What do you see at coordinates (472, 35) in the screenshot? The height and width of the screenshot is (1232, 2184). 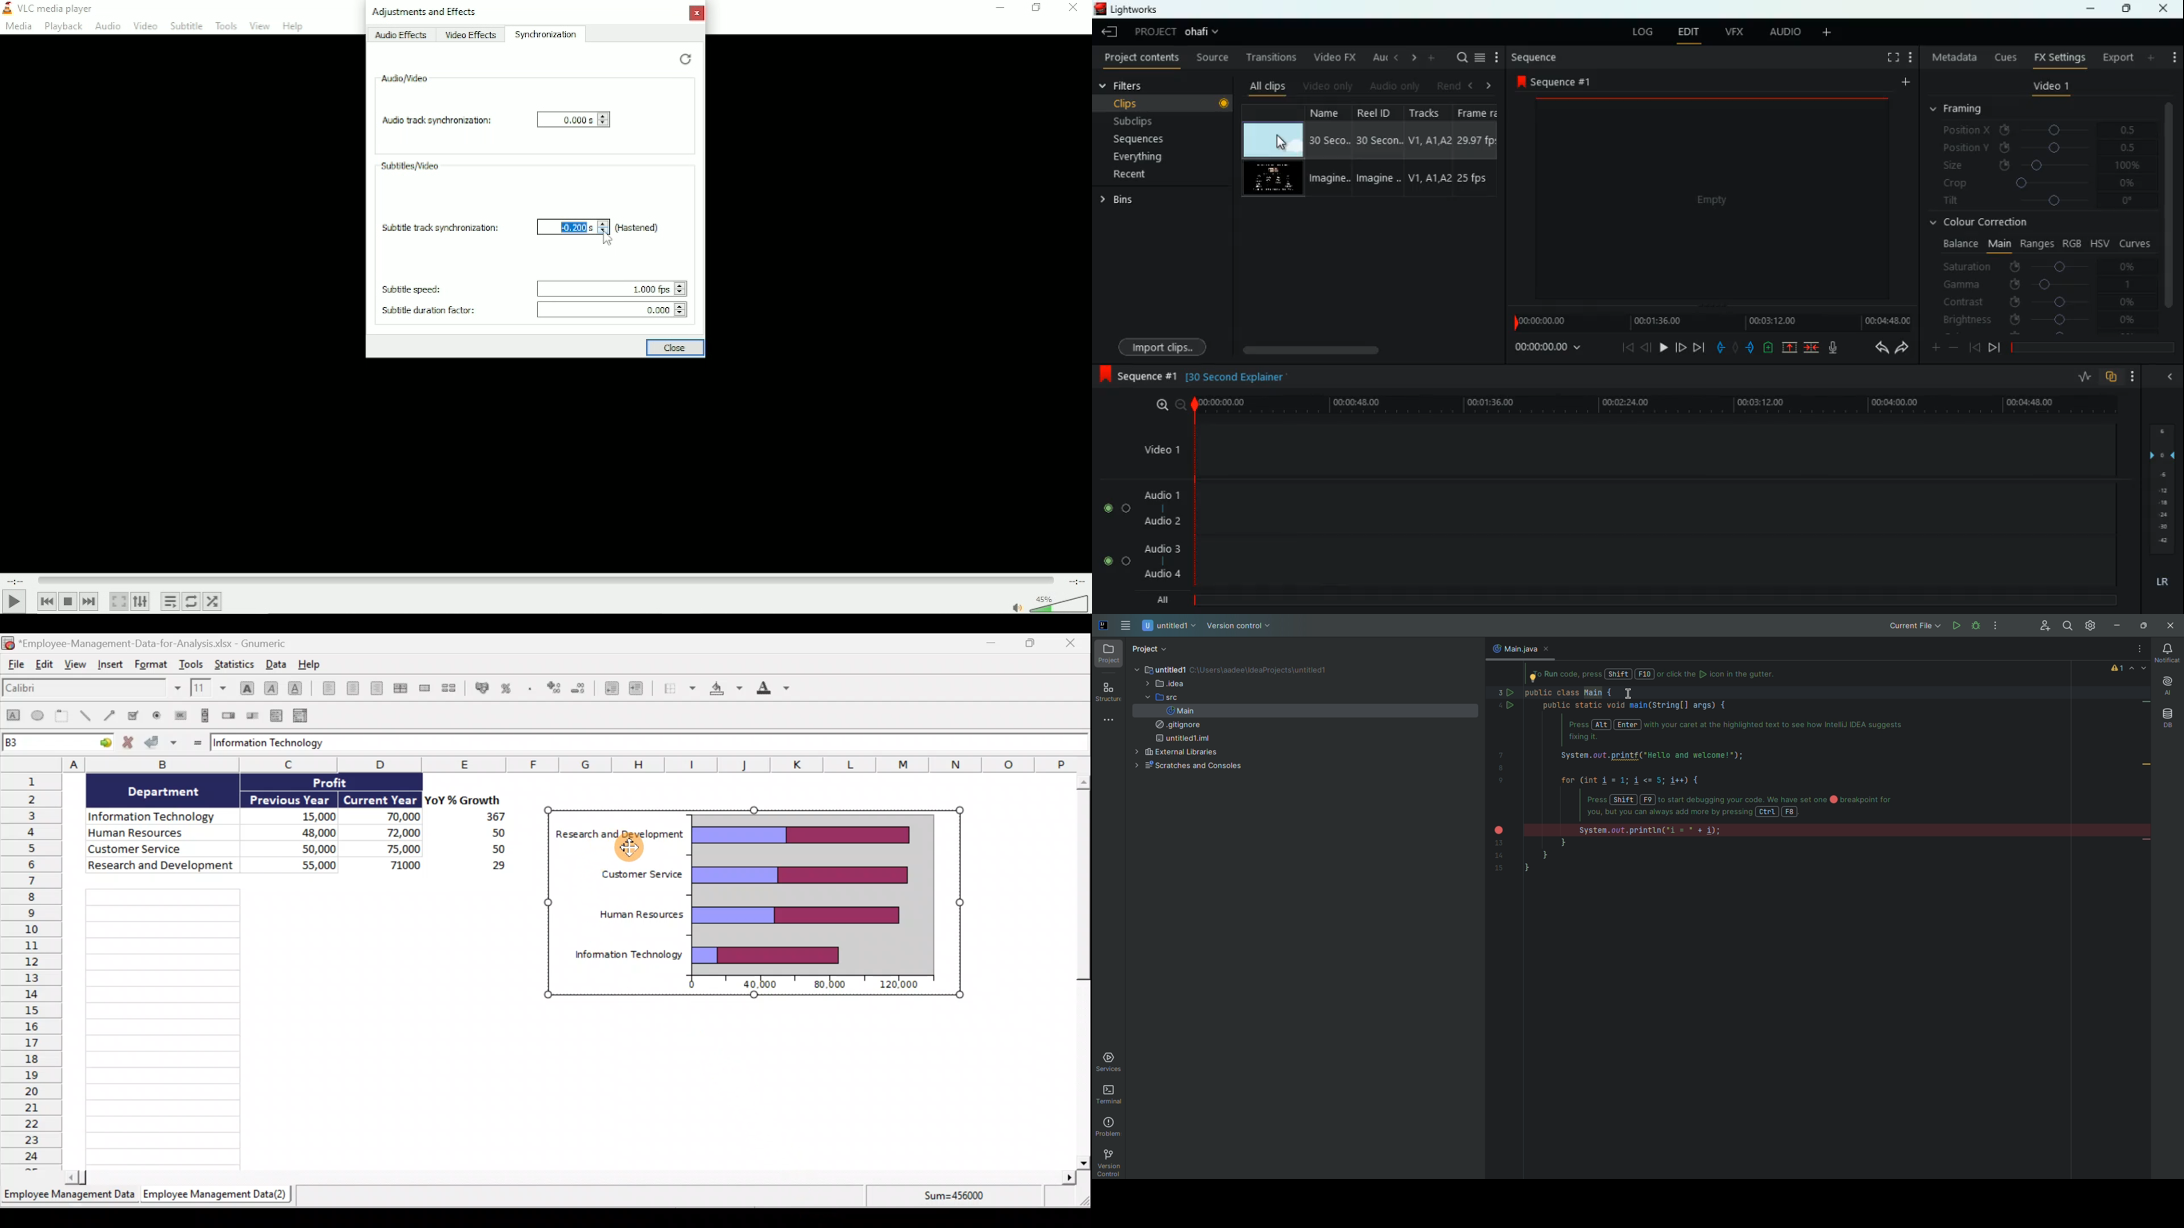 I see `Video effects` at bounding box center [472, 35].